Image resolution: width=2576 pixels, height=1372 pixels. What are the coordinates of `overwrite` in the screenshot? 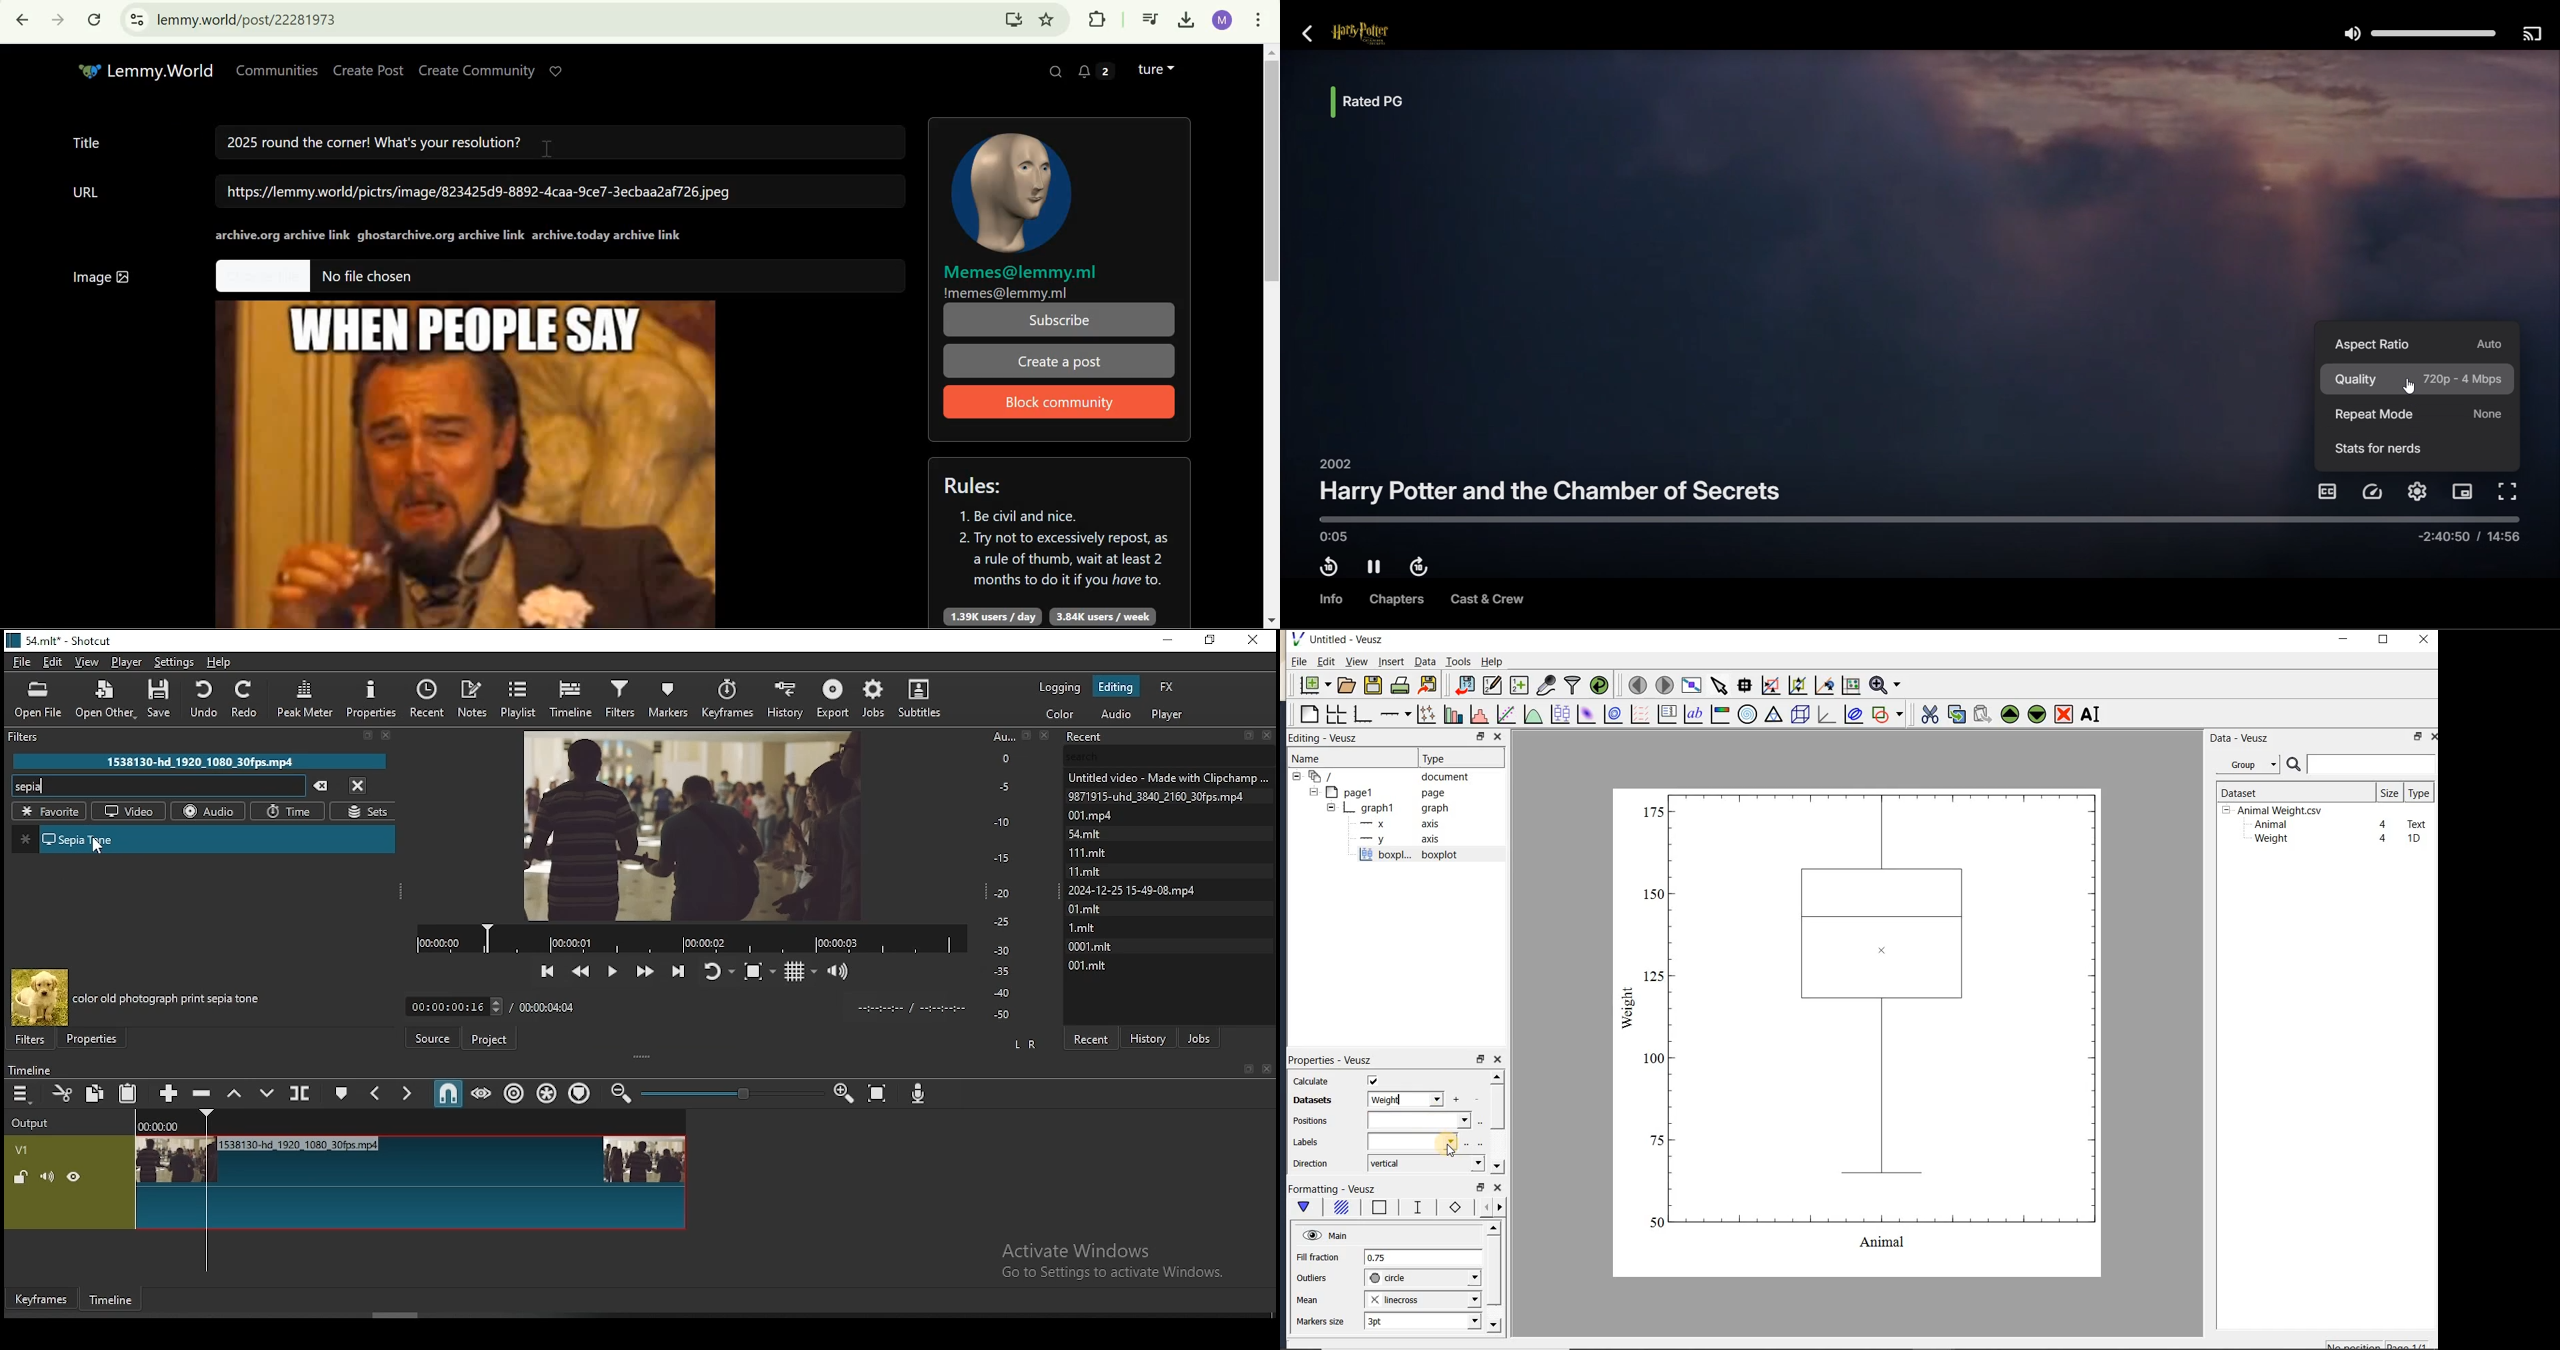 It's located at (271, 1094).